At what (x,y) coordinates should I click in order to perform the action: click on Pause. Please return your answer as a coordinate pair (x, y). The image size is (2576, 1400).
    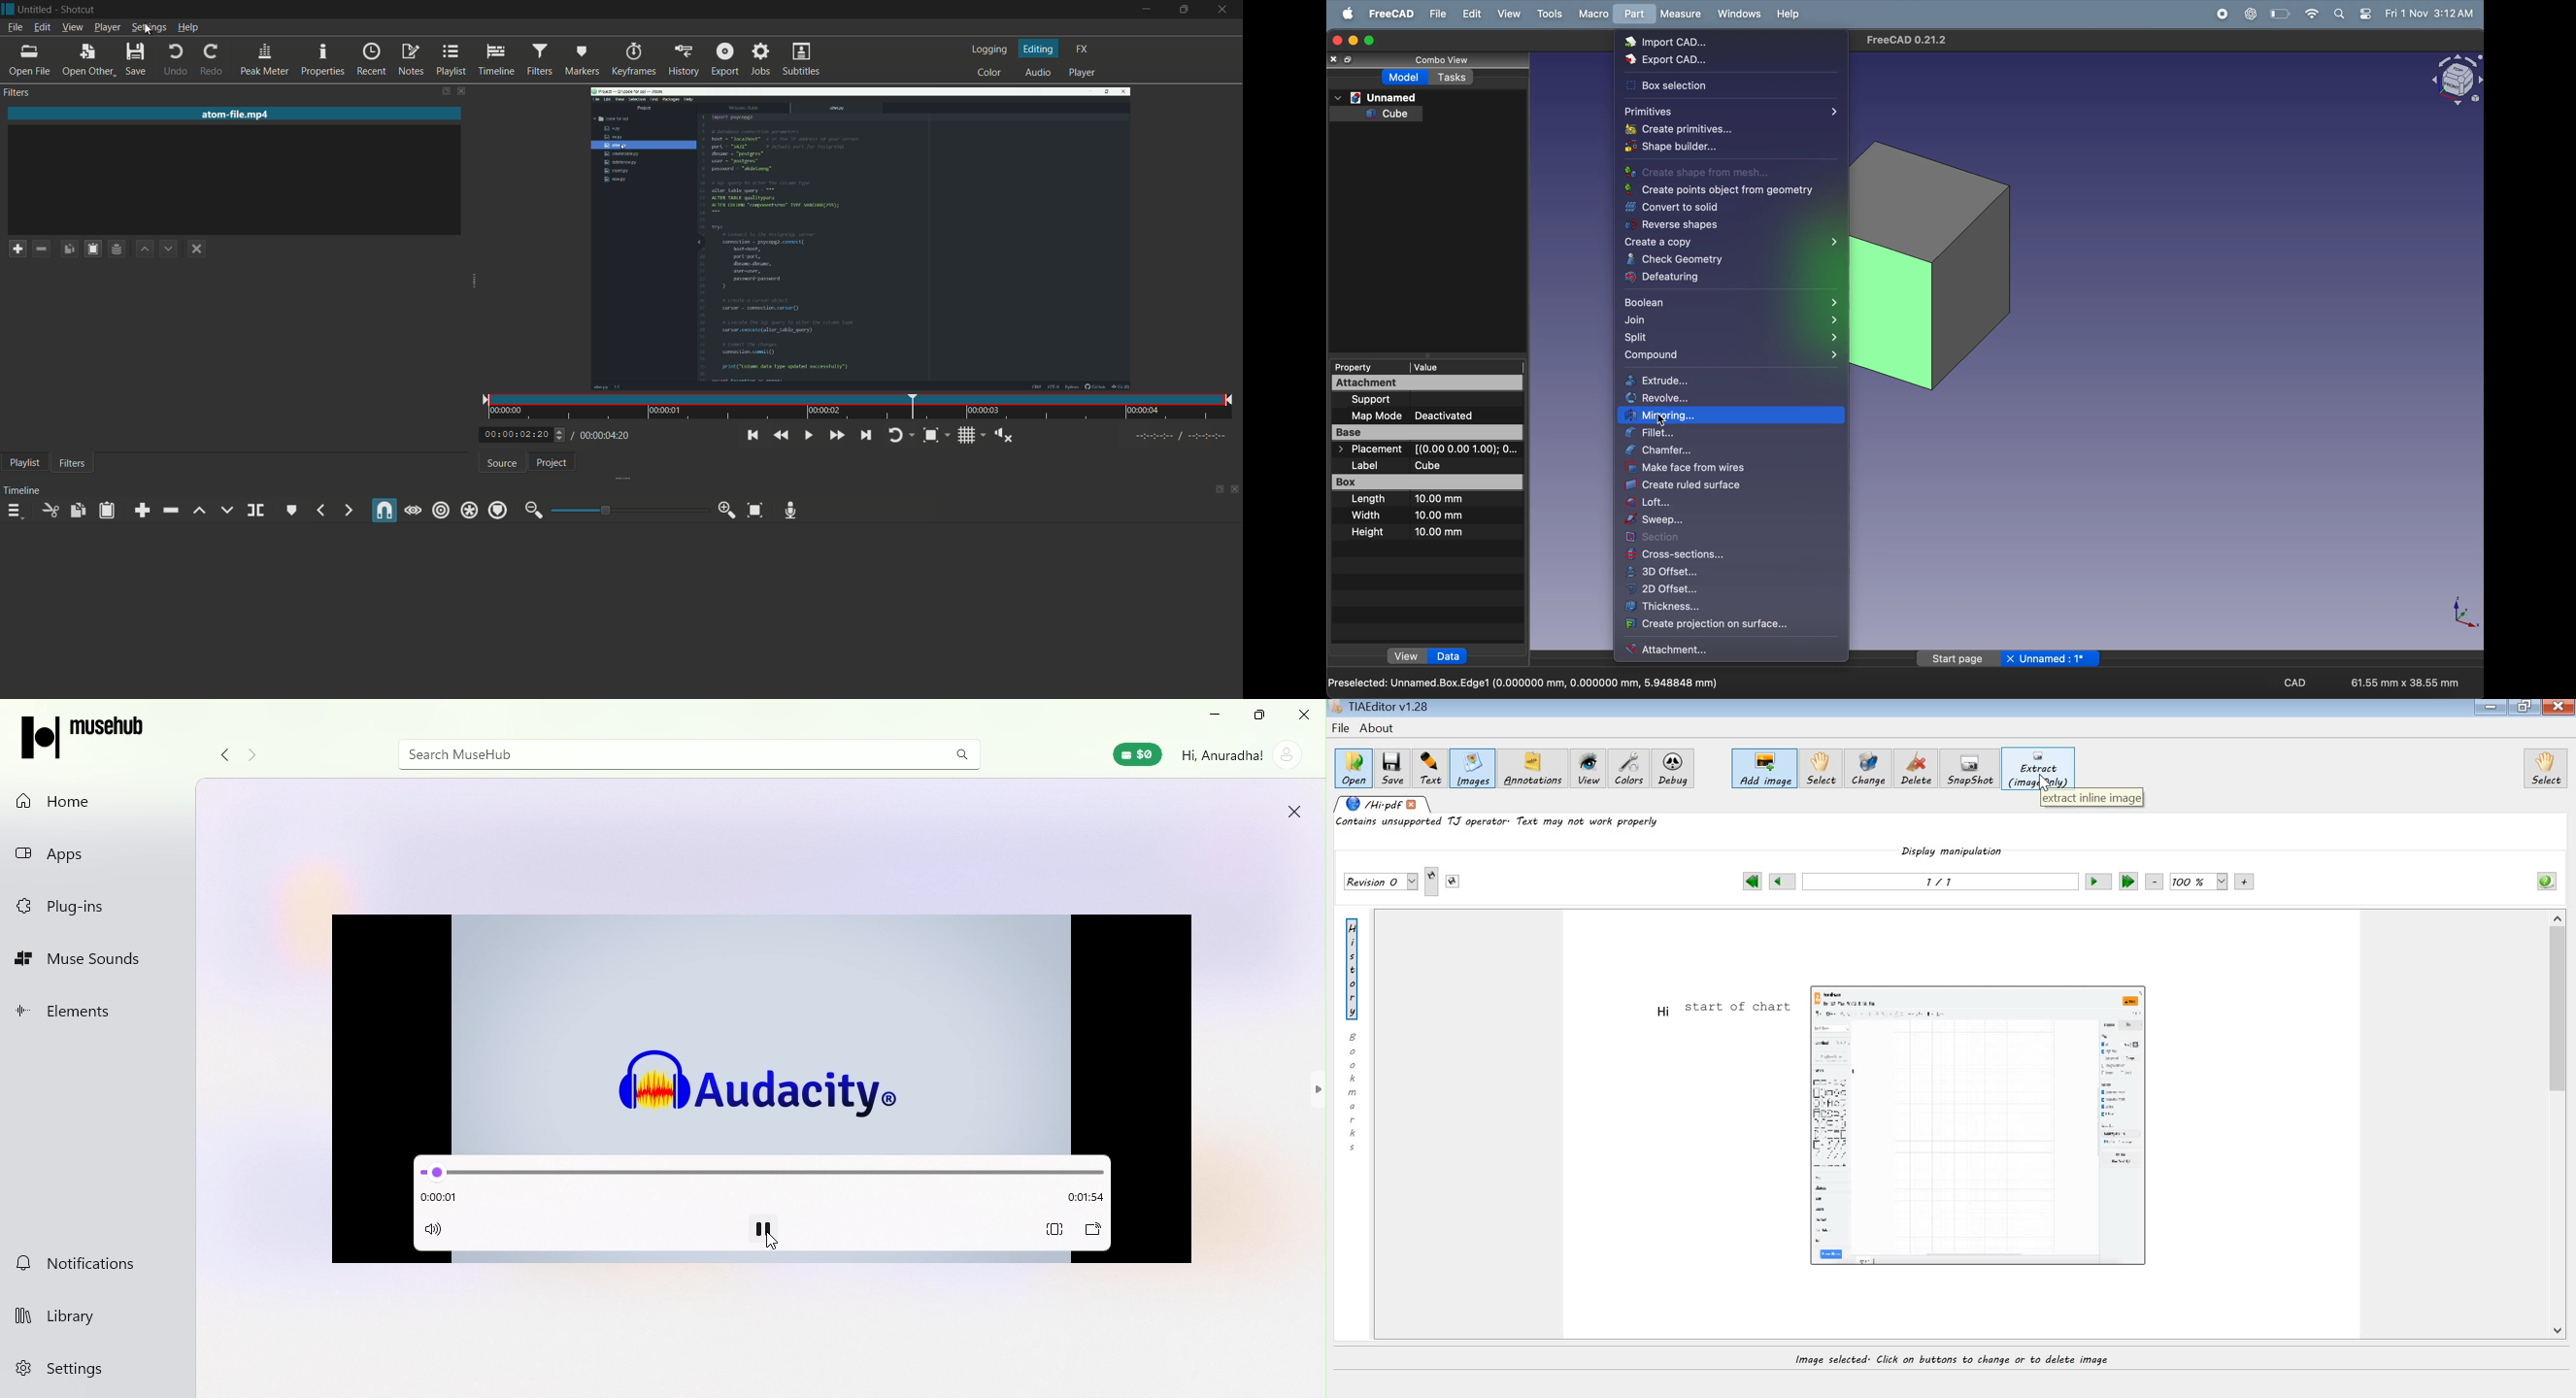
    Looking at the image, I should click on (764, 1230).